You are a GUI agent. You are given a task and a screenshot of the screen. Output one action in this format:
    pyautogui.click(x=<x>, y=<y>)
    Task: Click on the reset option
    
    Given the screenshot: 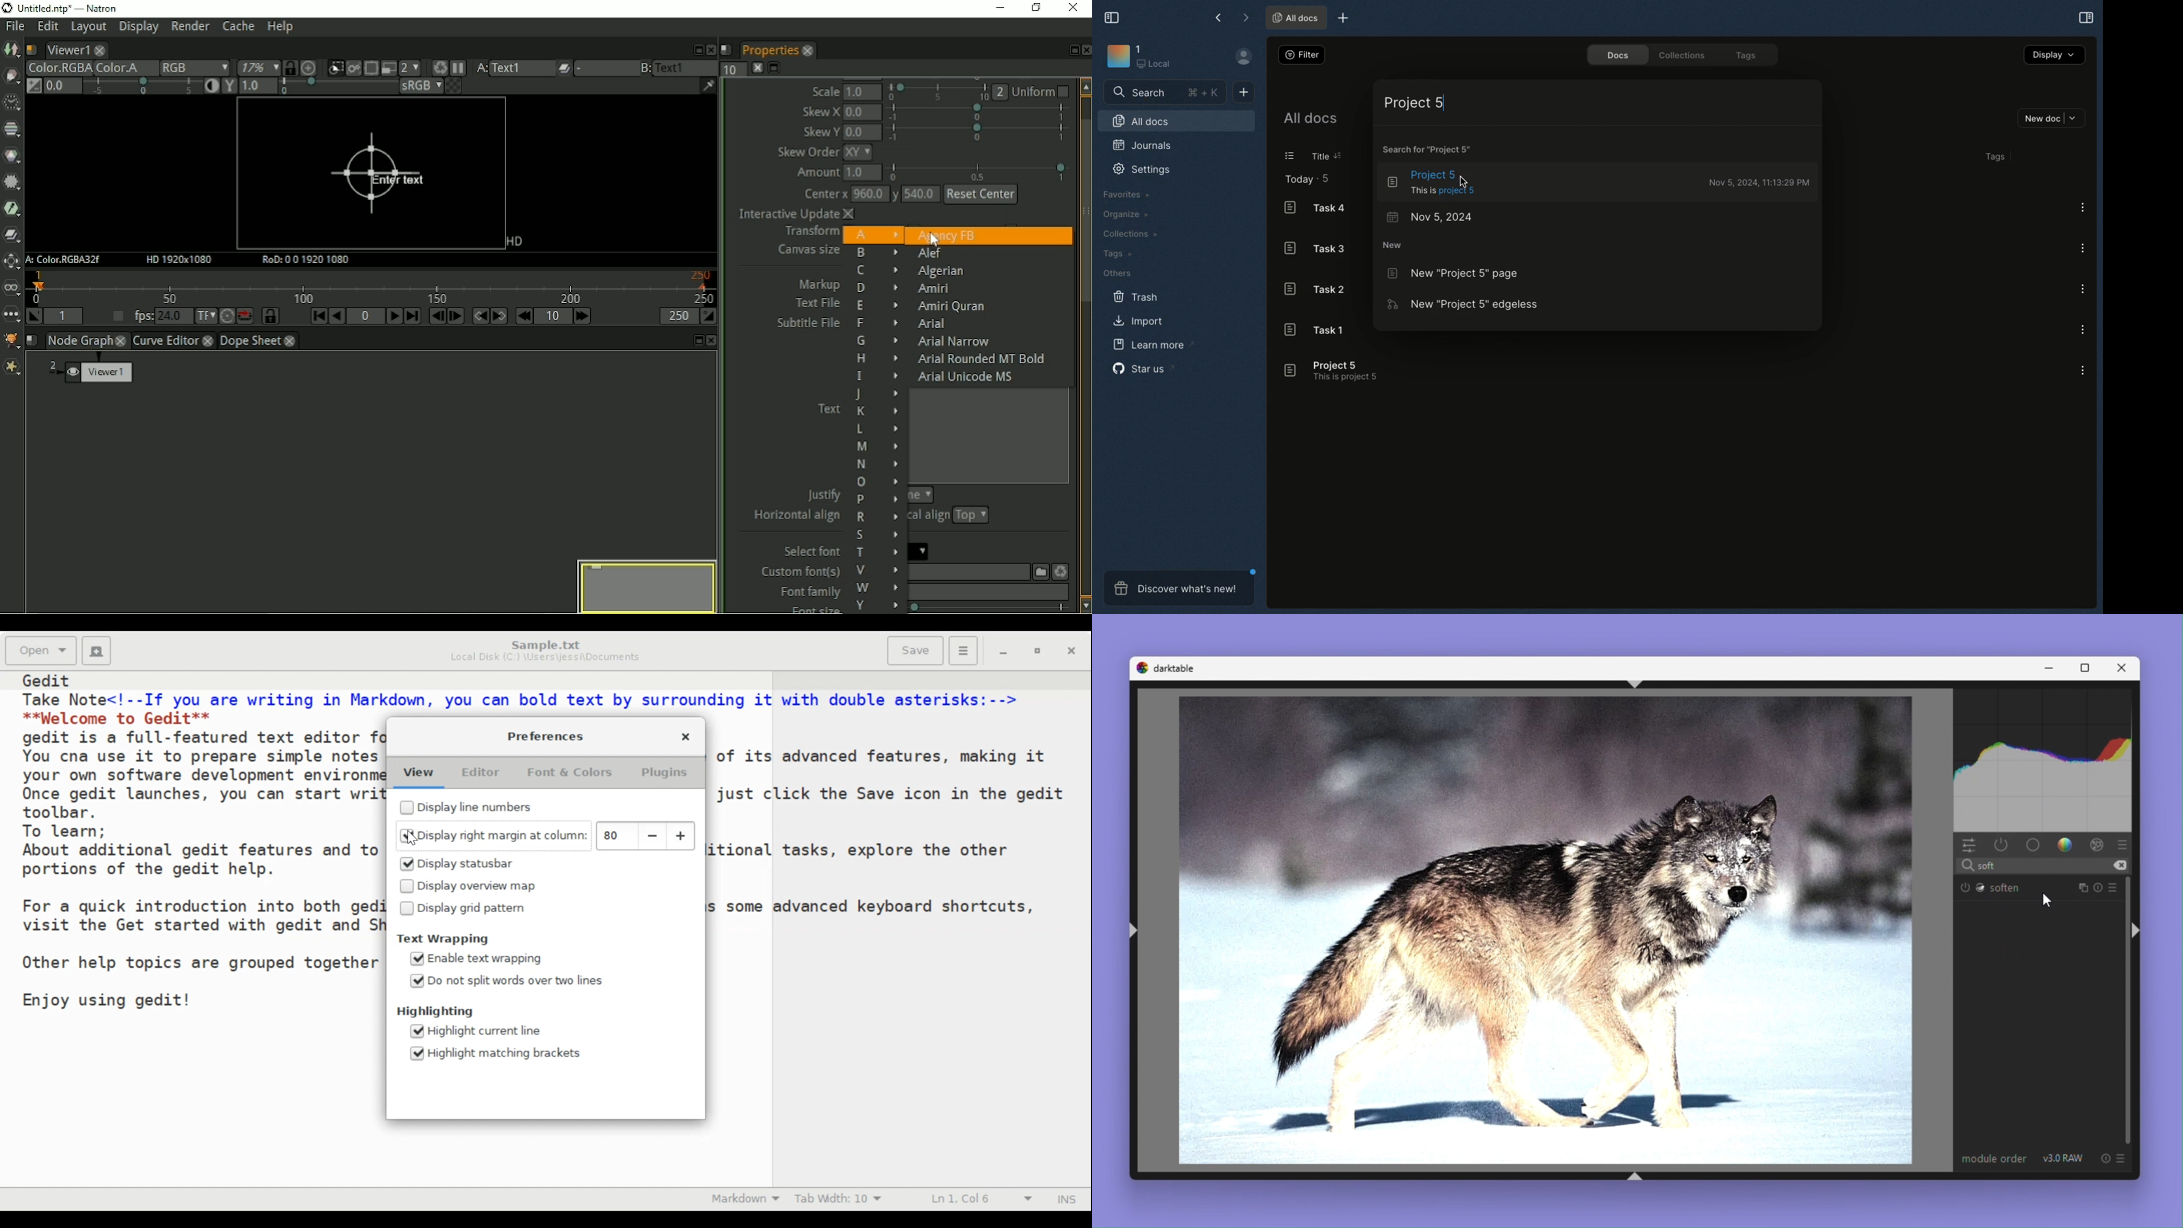 What is the action you would take?
    pyautogui.click(x=2103, y=1158)
    